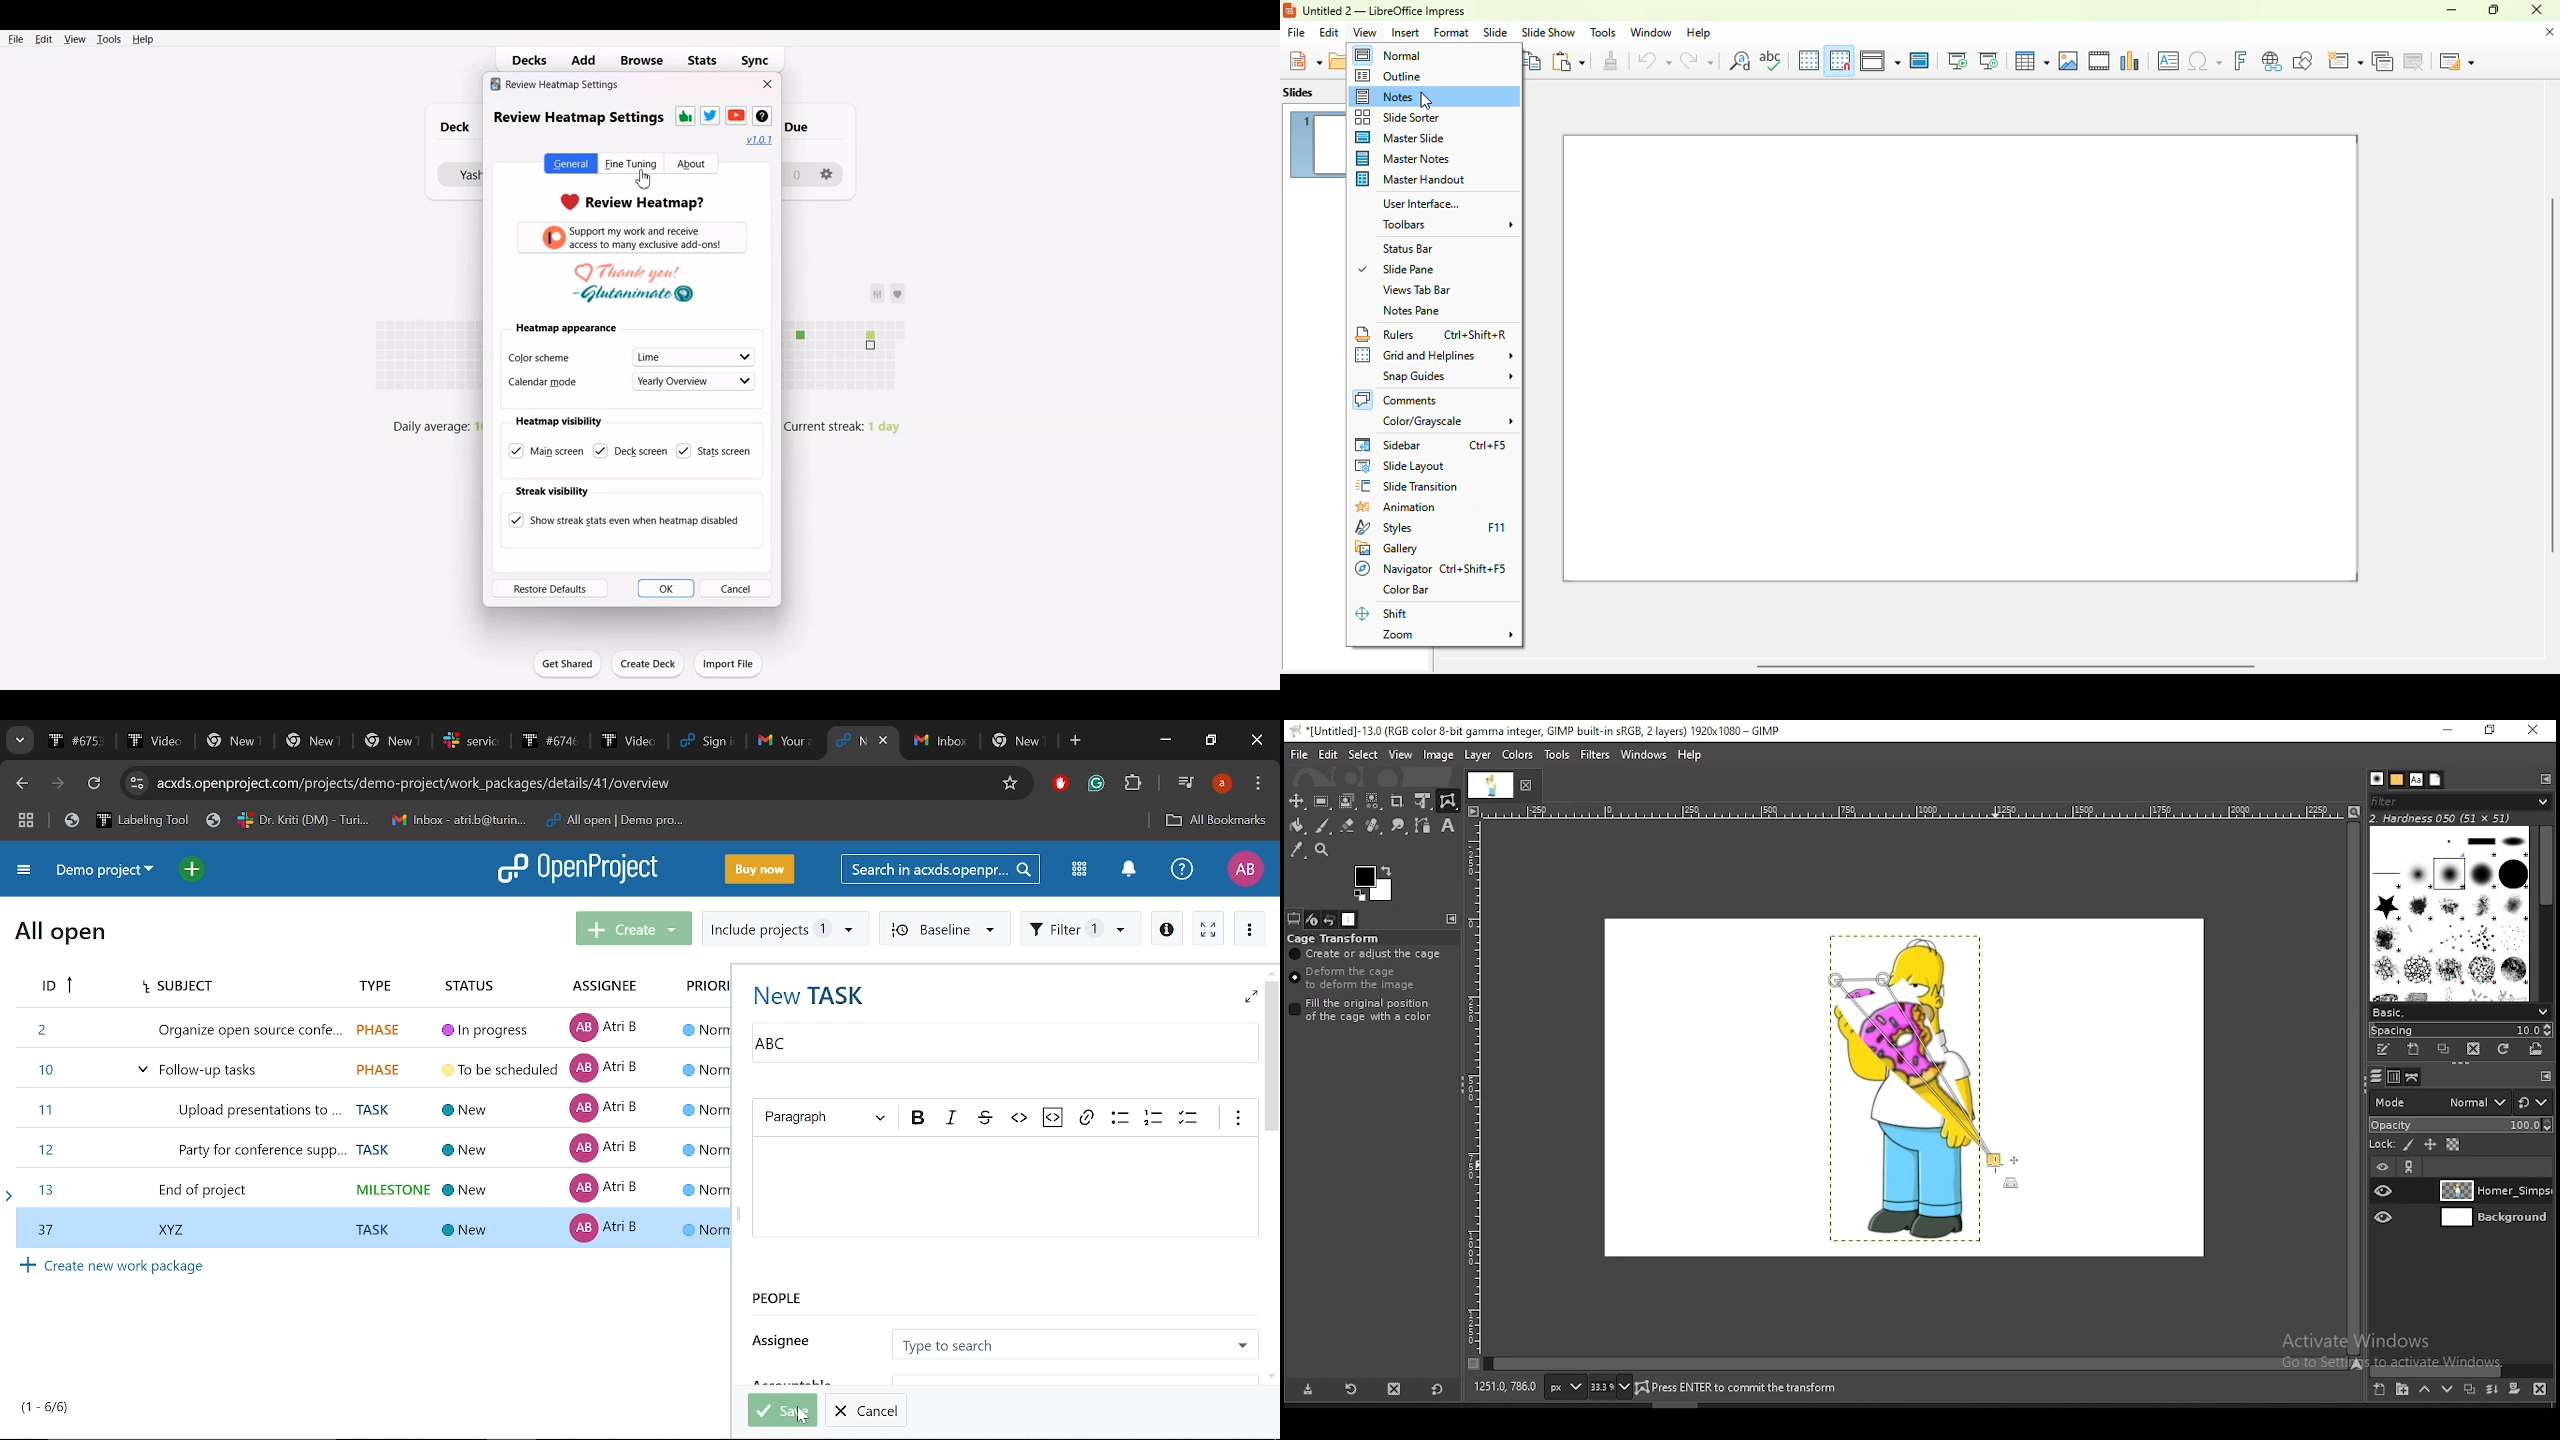  What do you see at coordinates (1245, 869) in the screenshot?
I see `Profile` at bounding box center [1245, 869].